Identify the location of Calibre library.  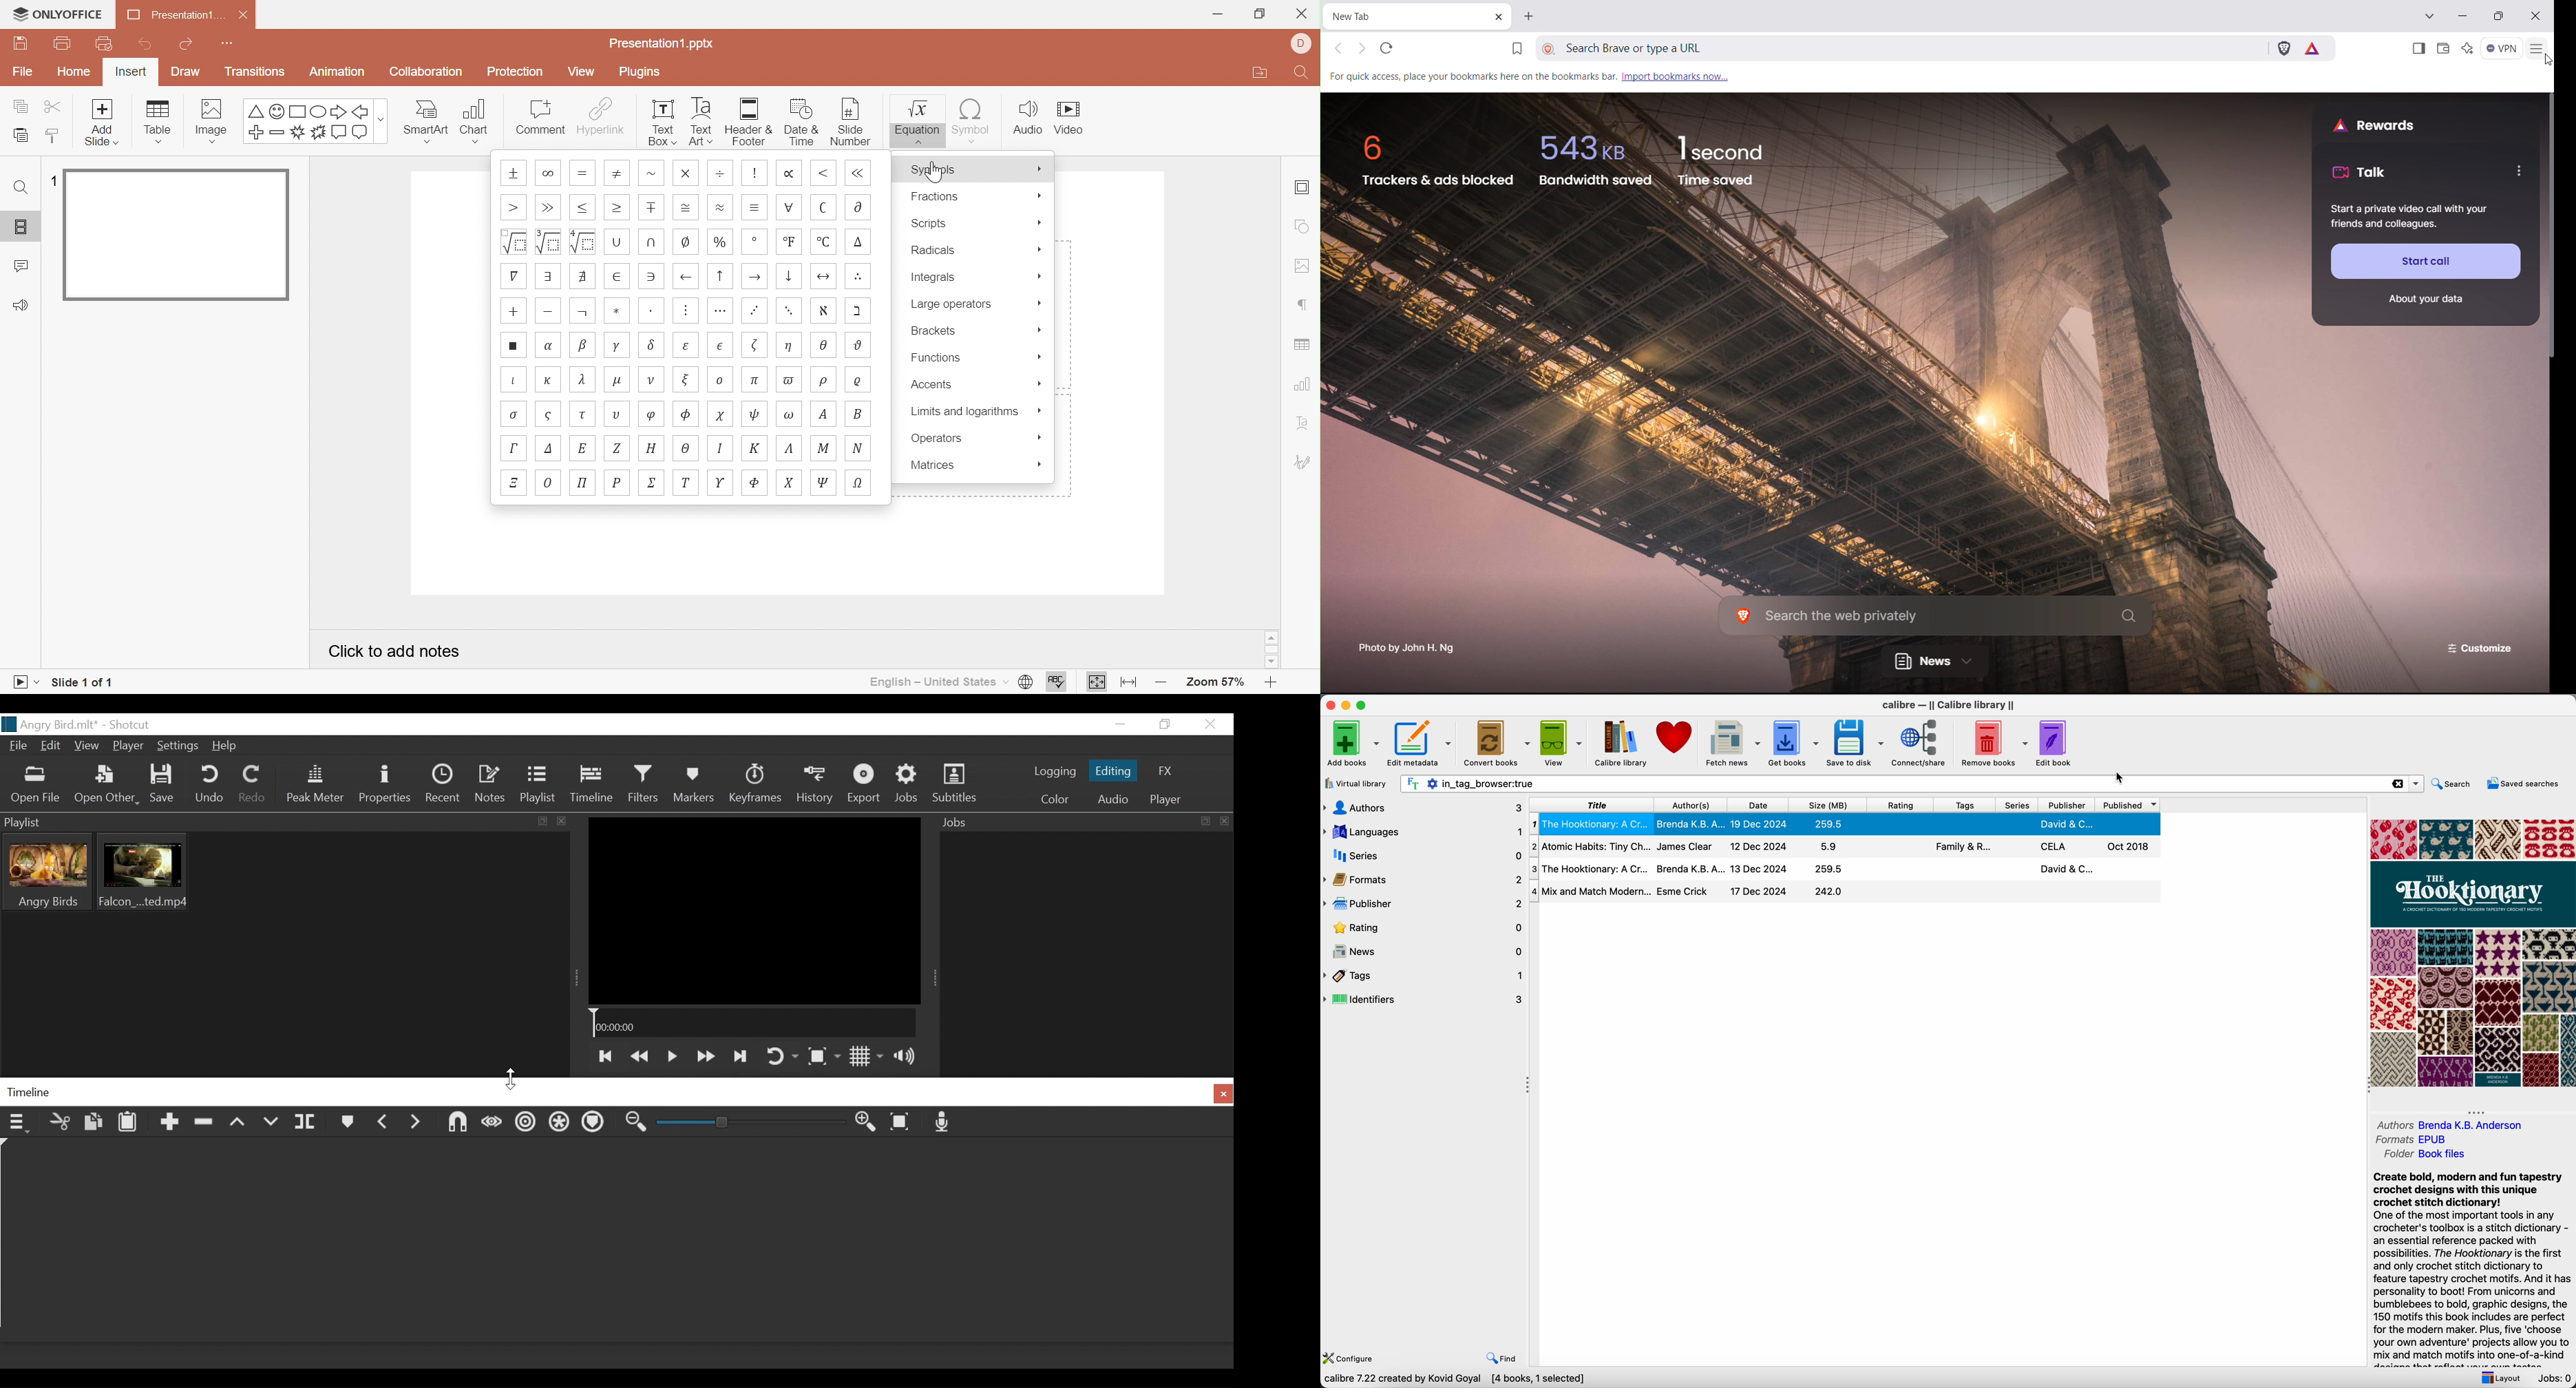
(1621, 744).